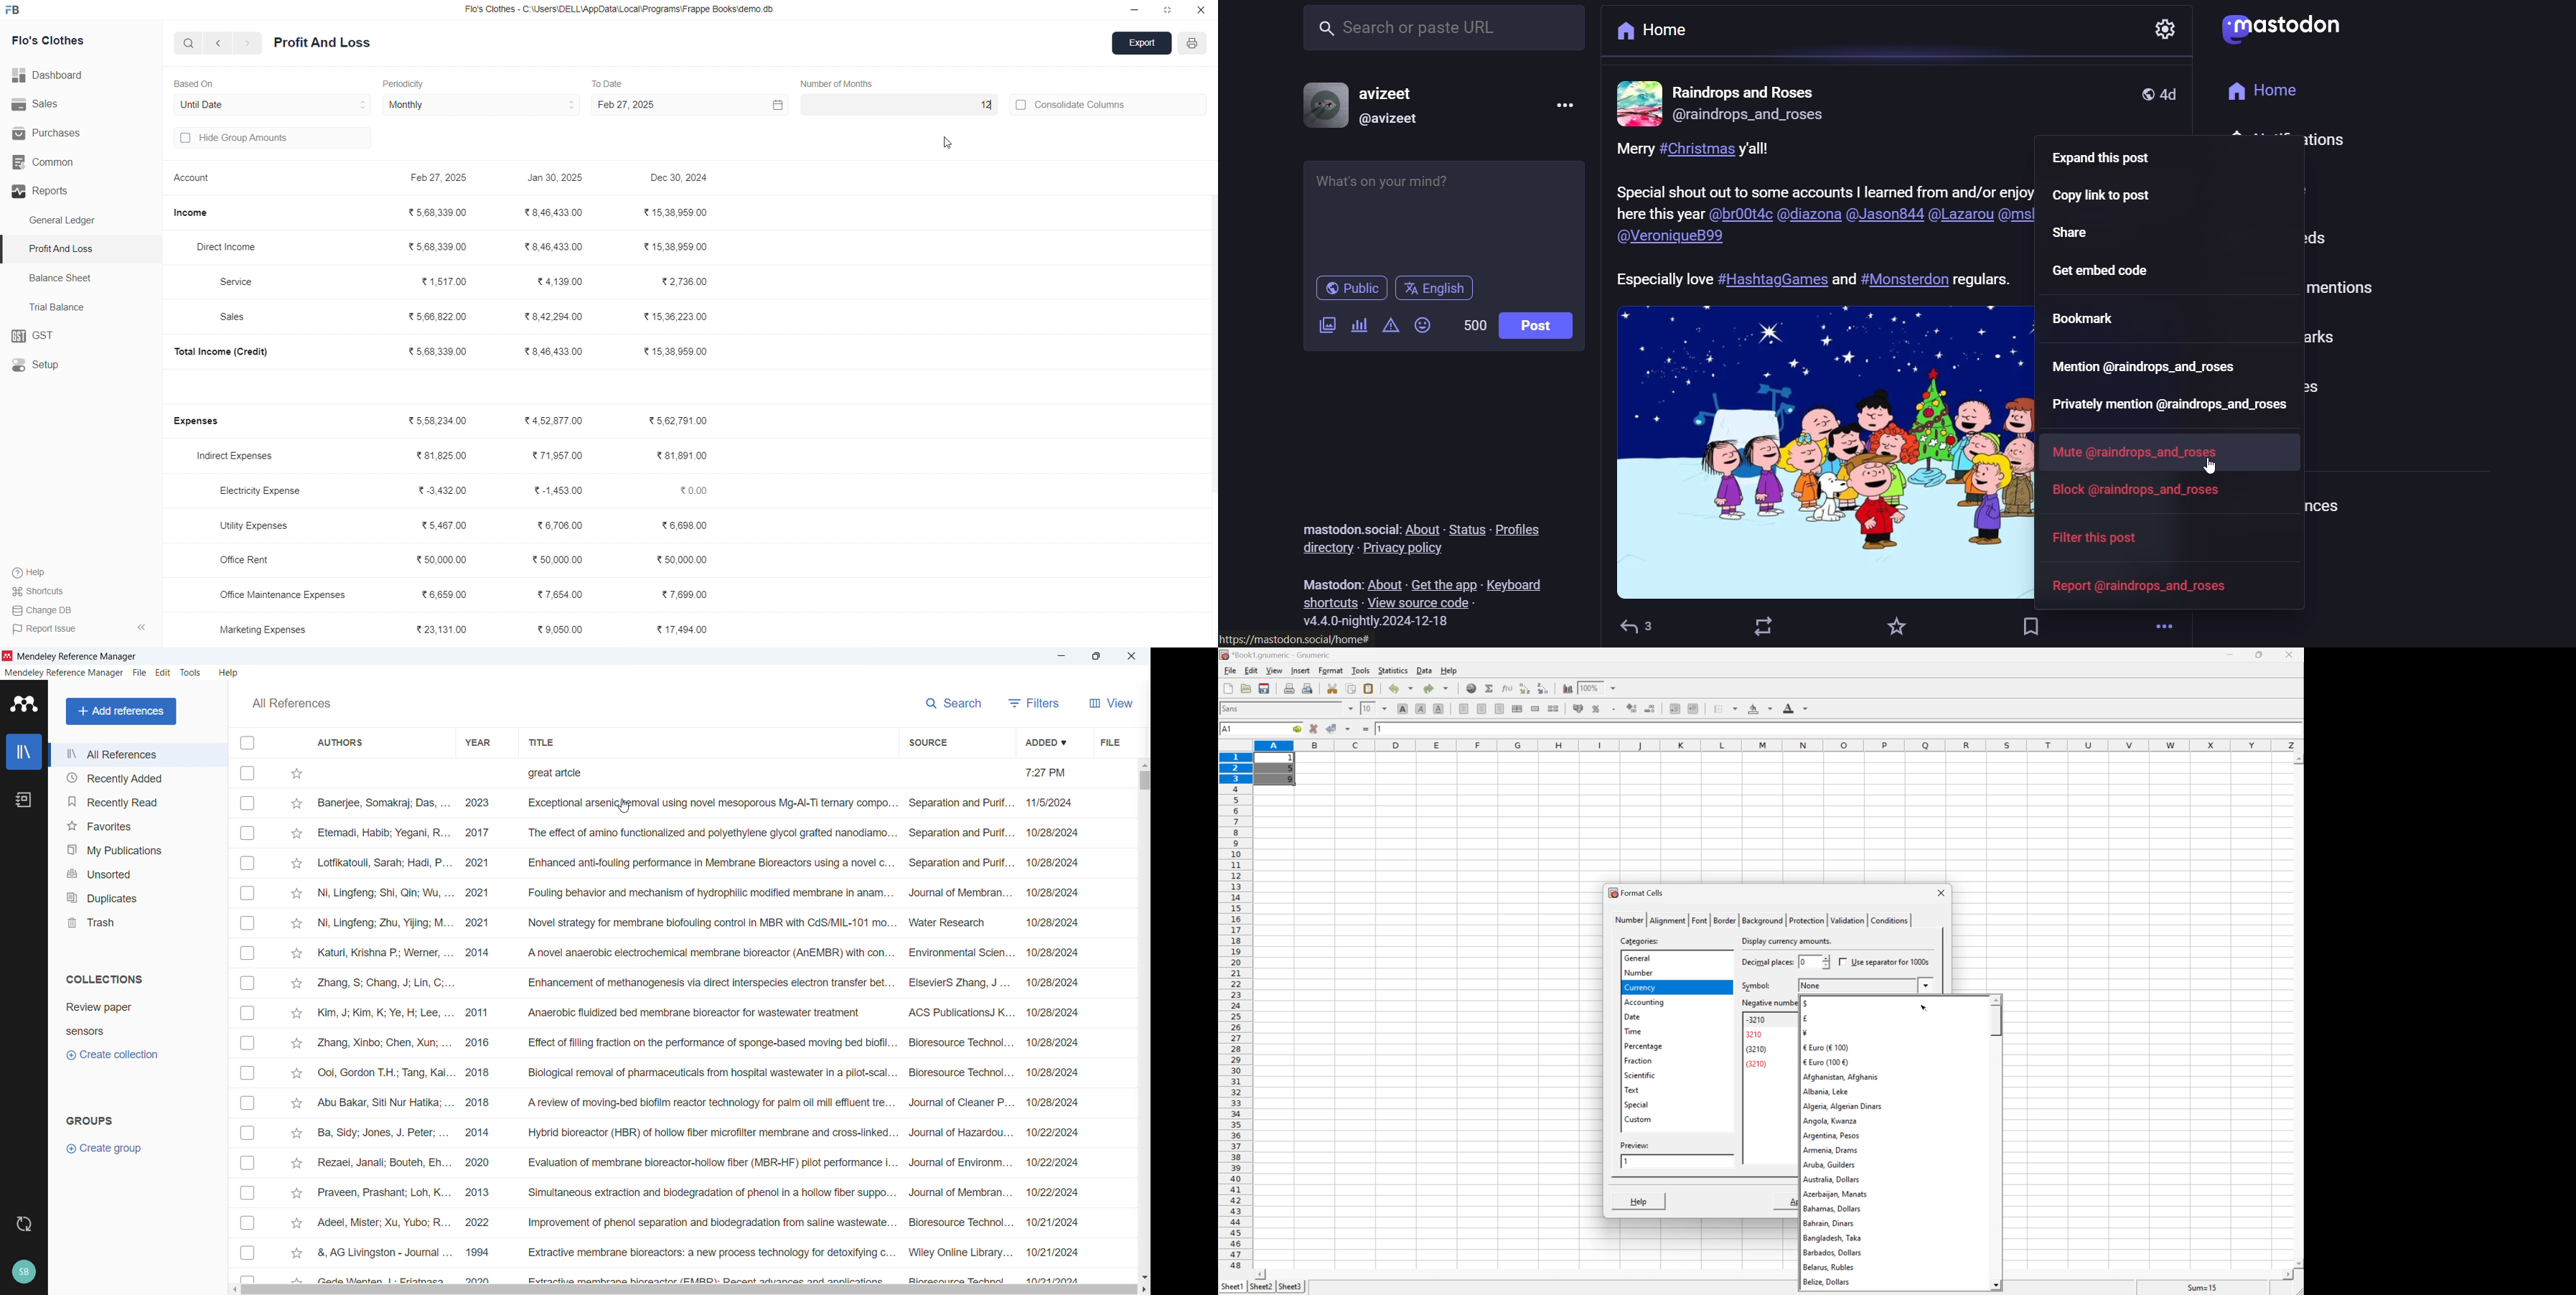 Image resolution: width=2576 pixels, height=1316 pixels. What do you see at coordinates (65, 163) in the screenshot?
I see `Common` at bounding box center [65, 163].